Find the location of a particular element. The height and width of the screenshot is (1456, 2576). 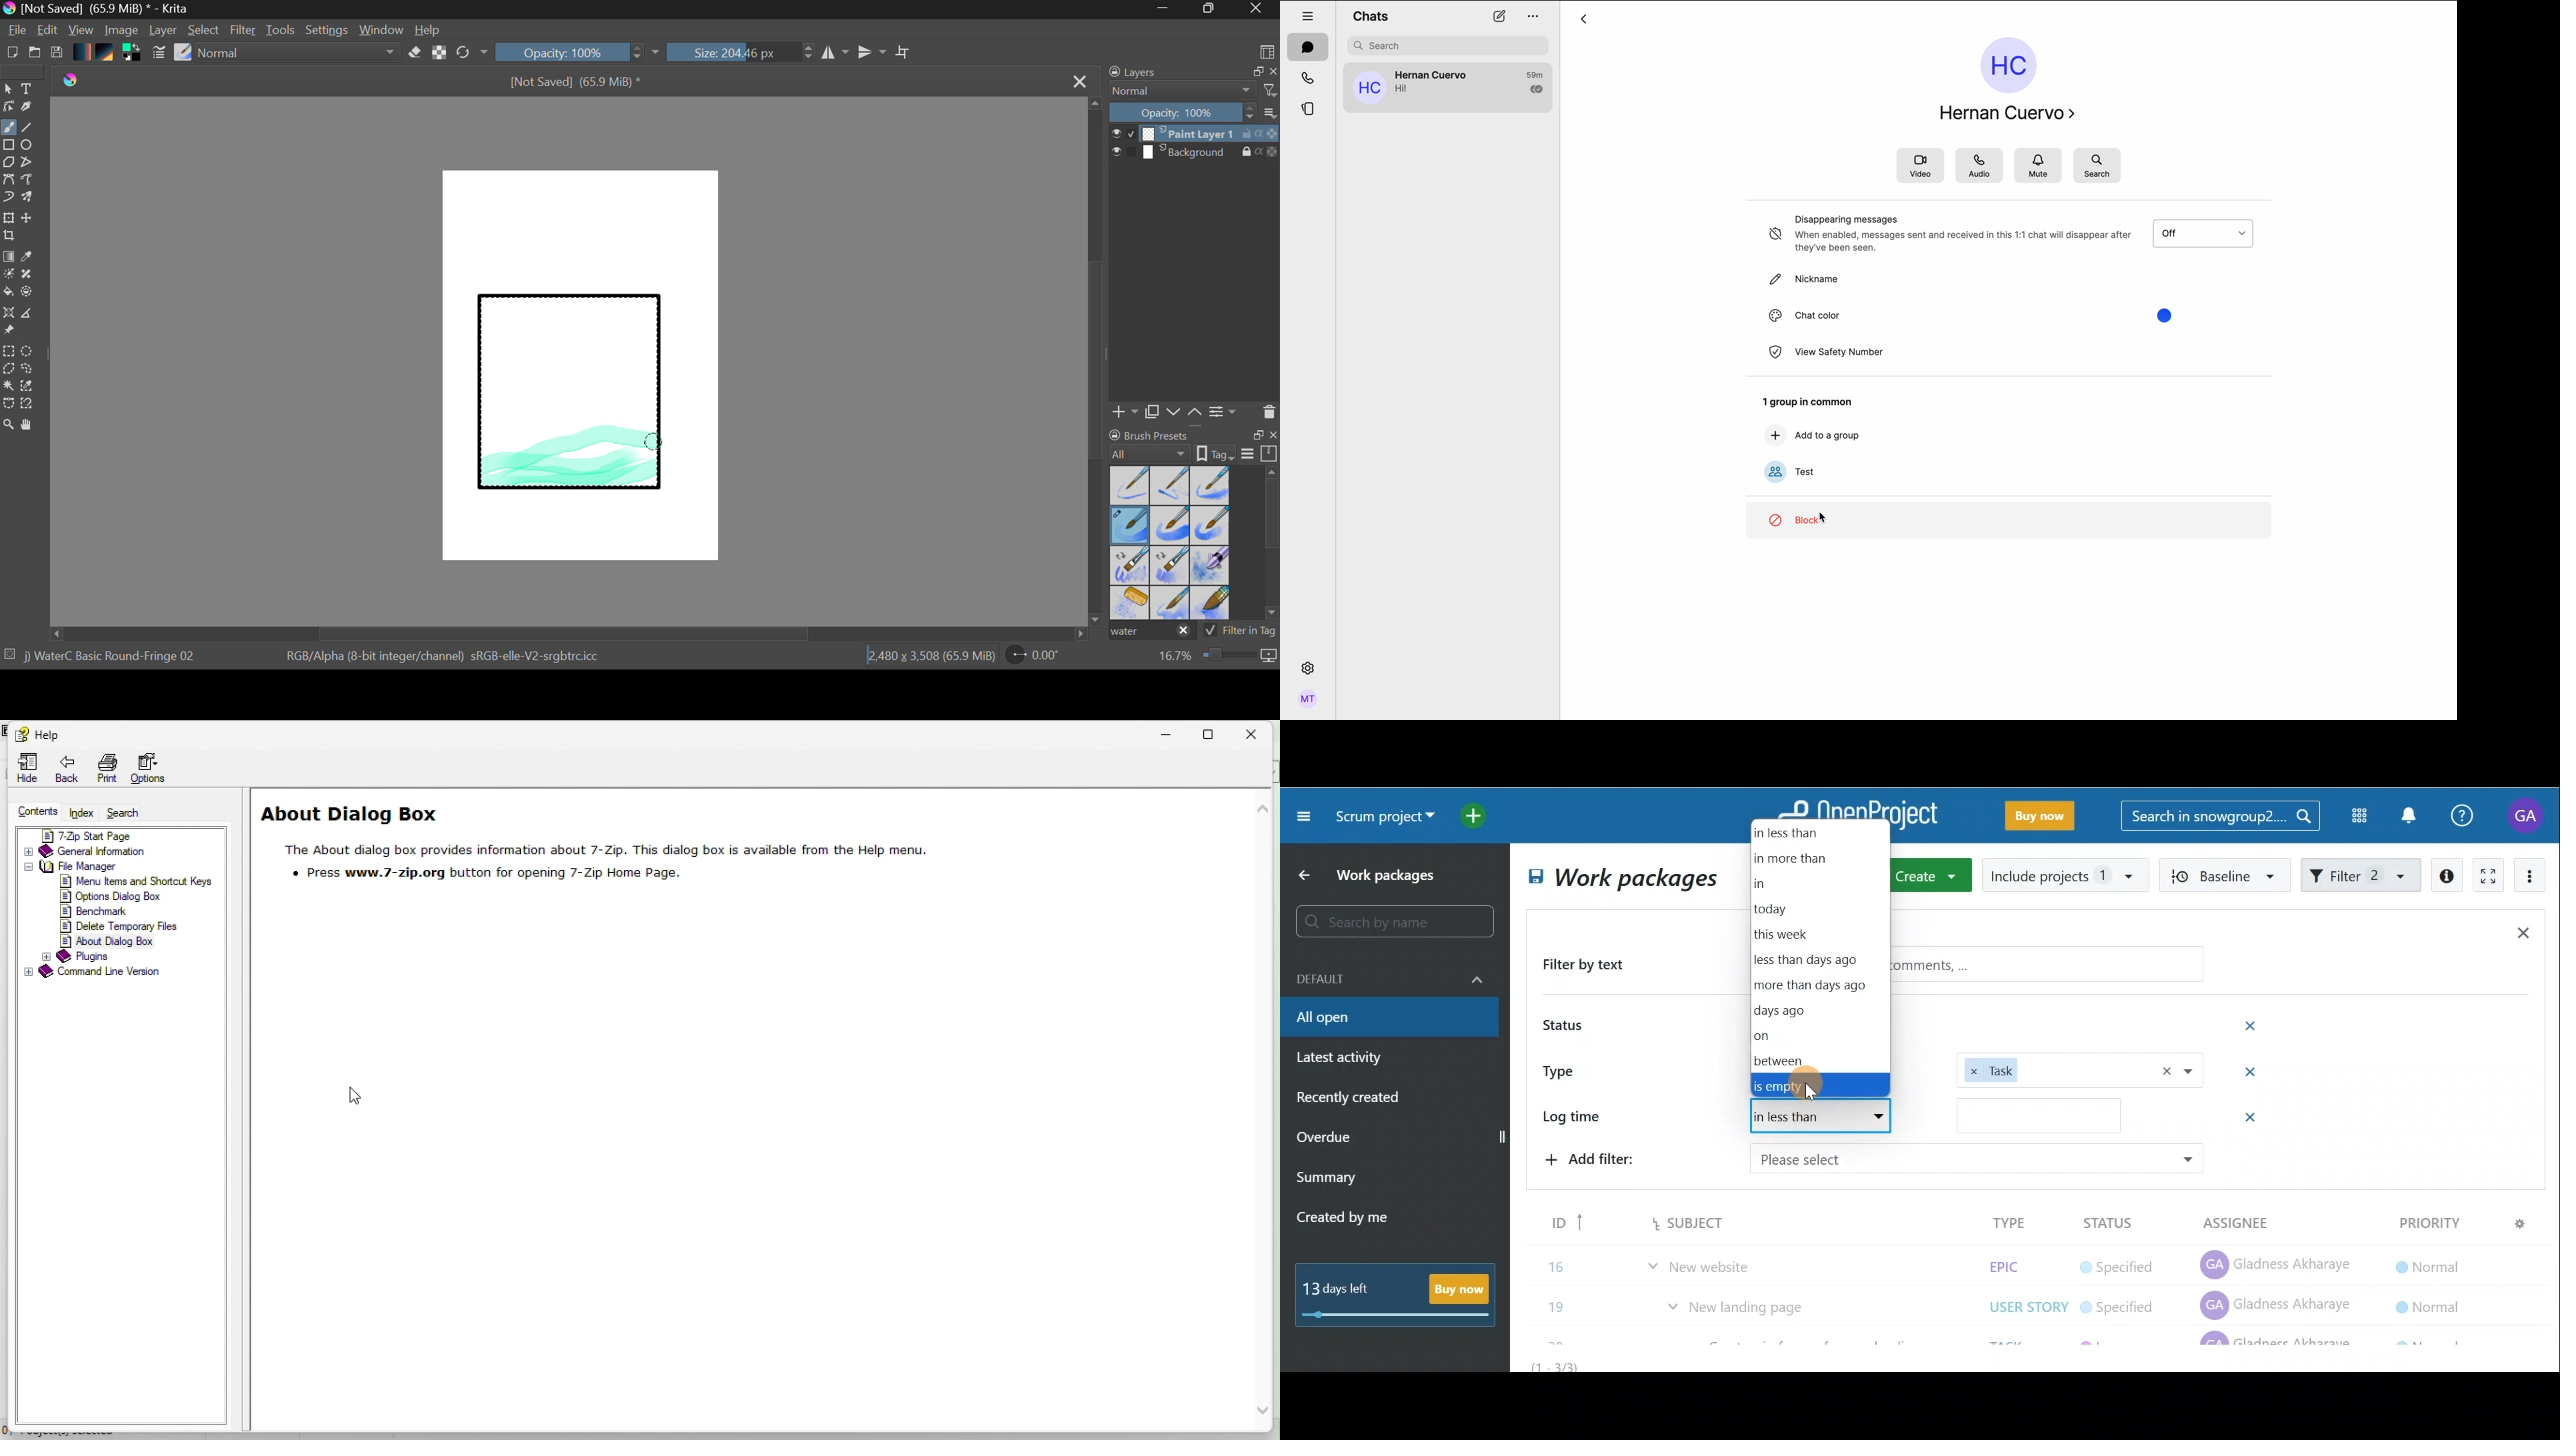

in less than is located at coordinates (1822, 1118).